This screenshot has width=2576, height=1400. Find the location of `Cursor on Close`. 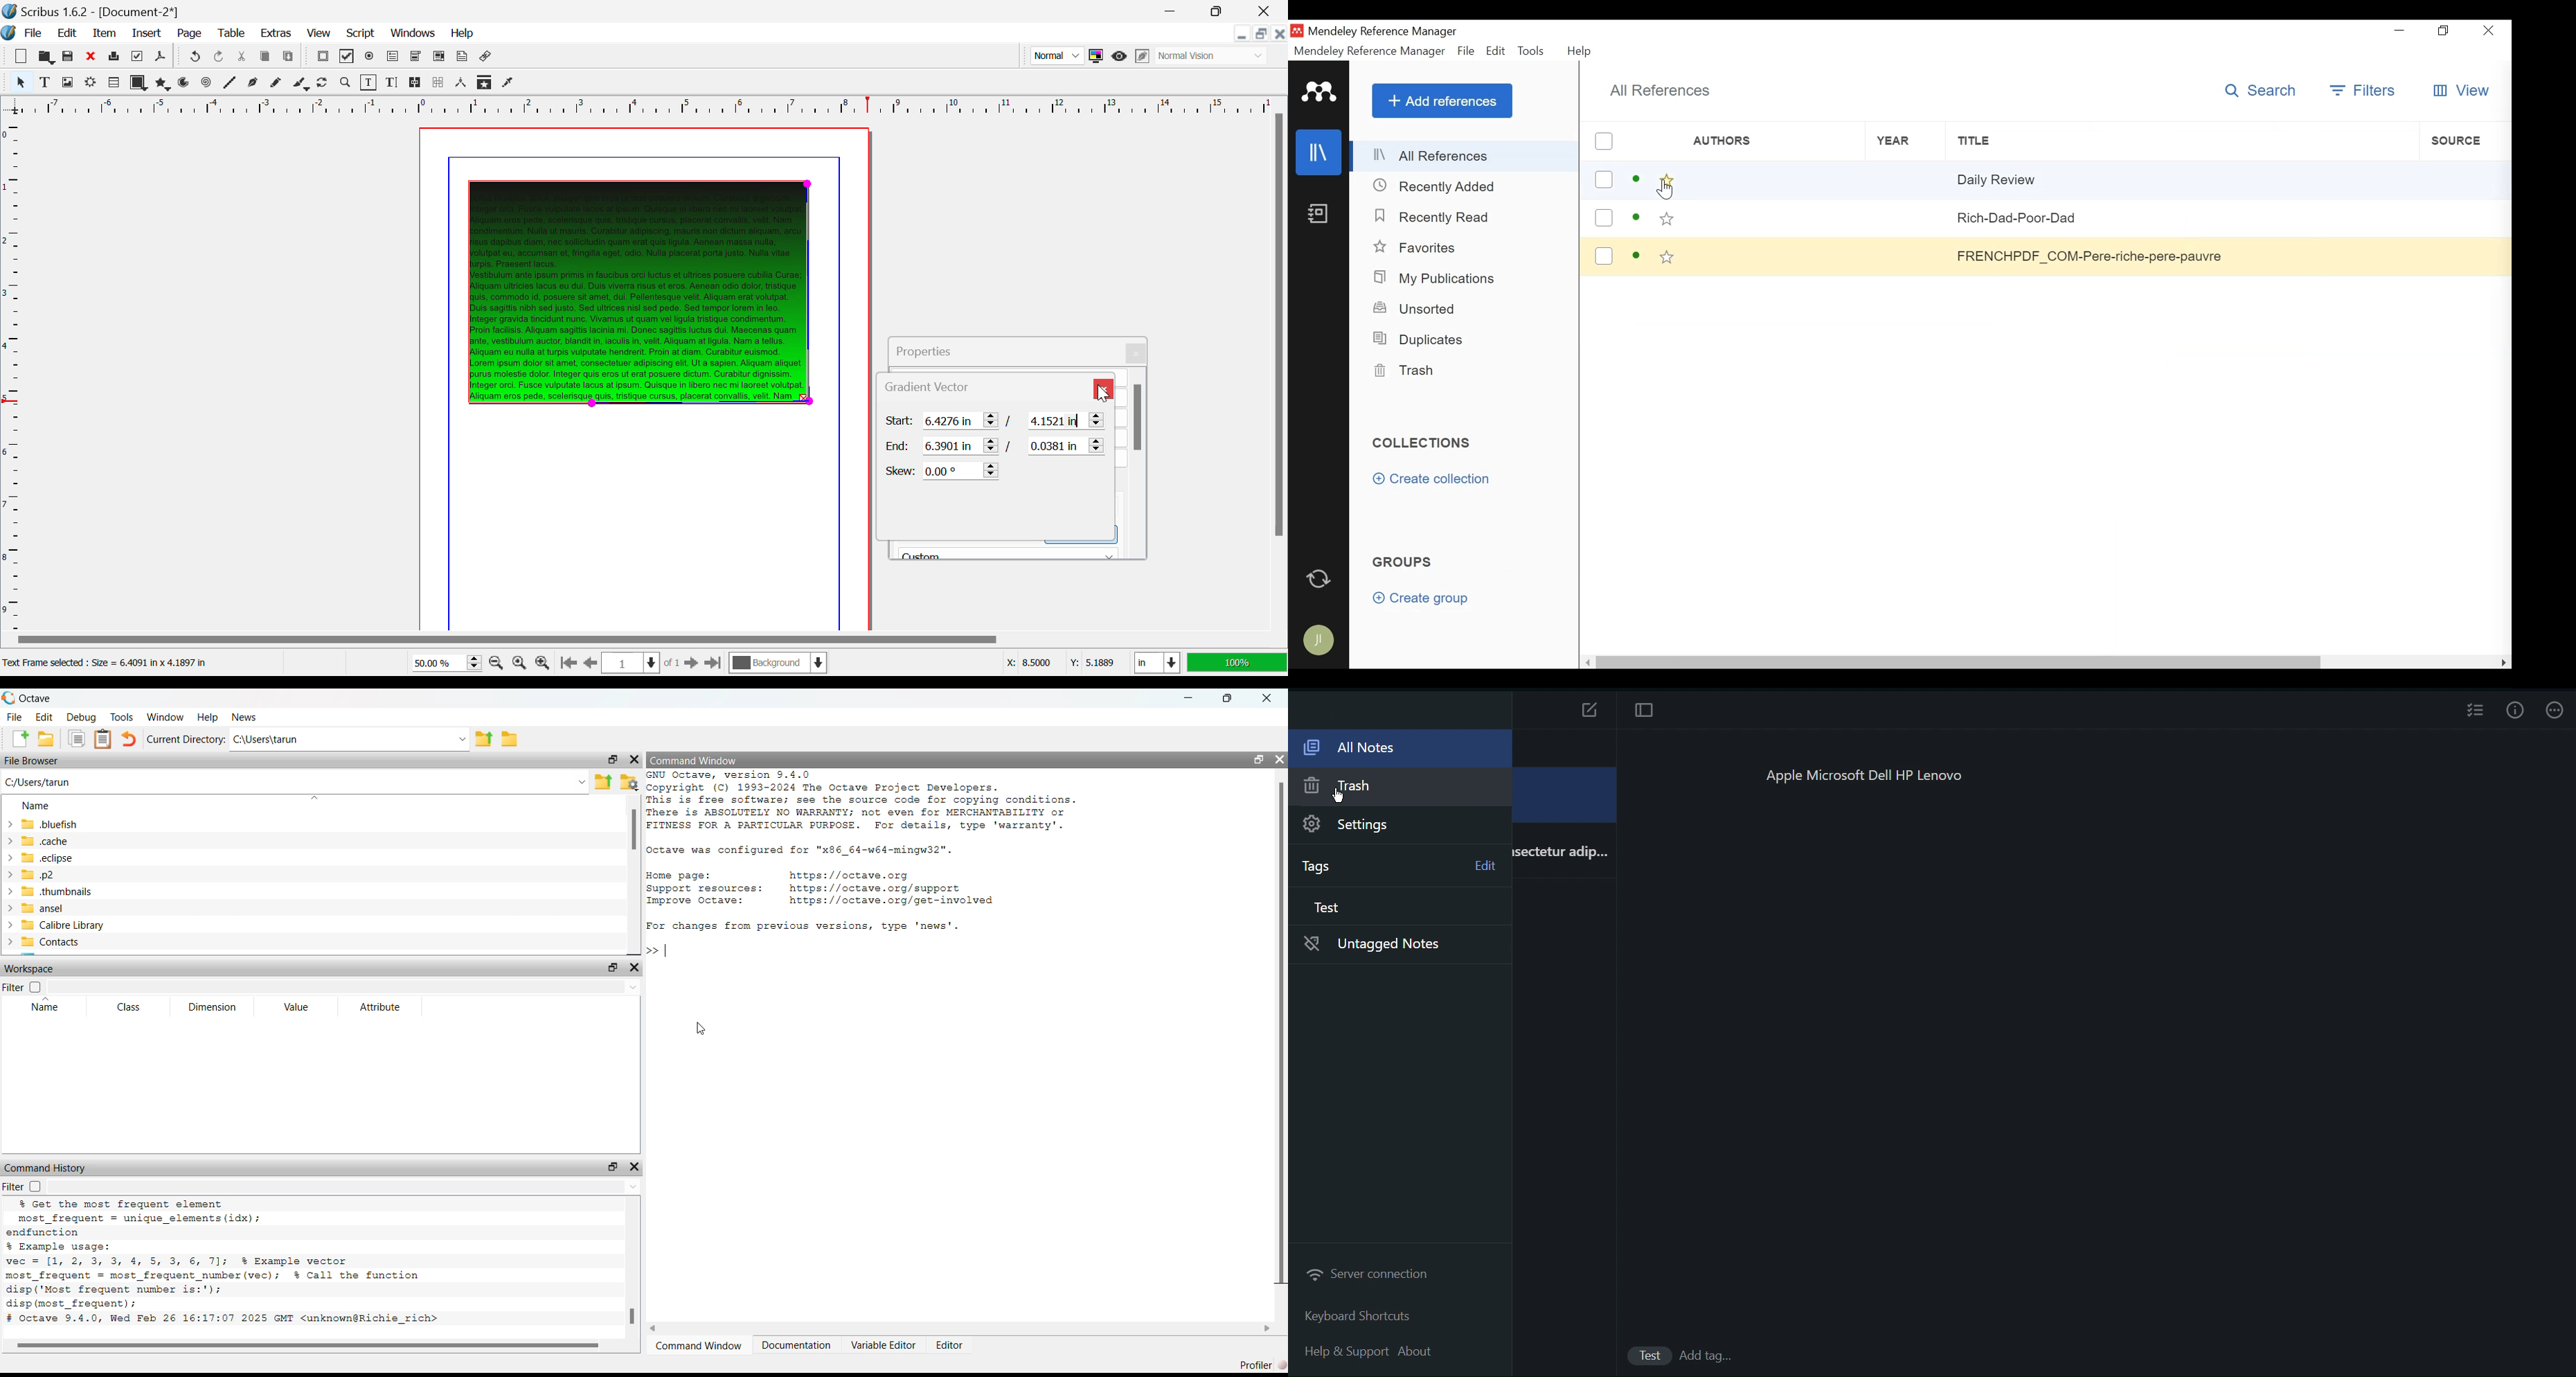

Cursor on Close is located at coordinates (1104, 392).